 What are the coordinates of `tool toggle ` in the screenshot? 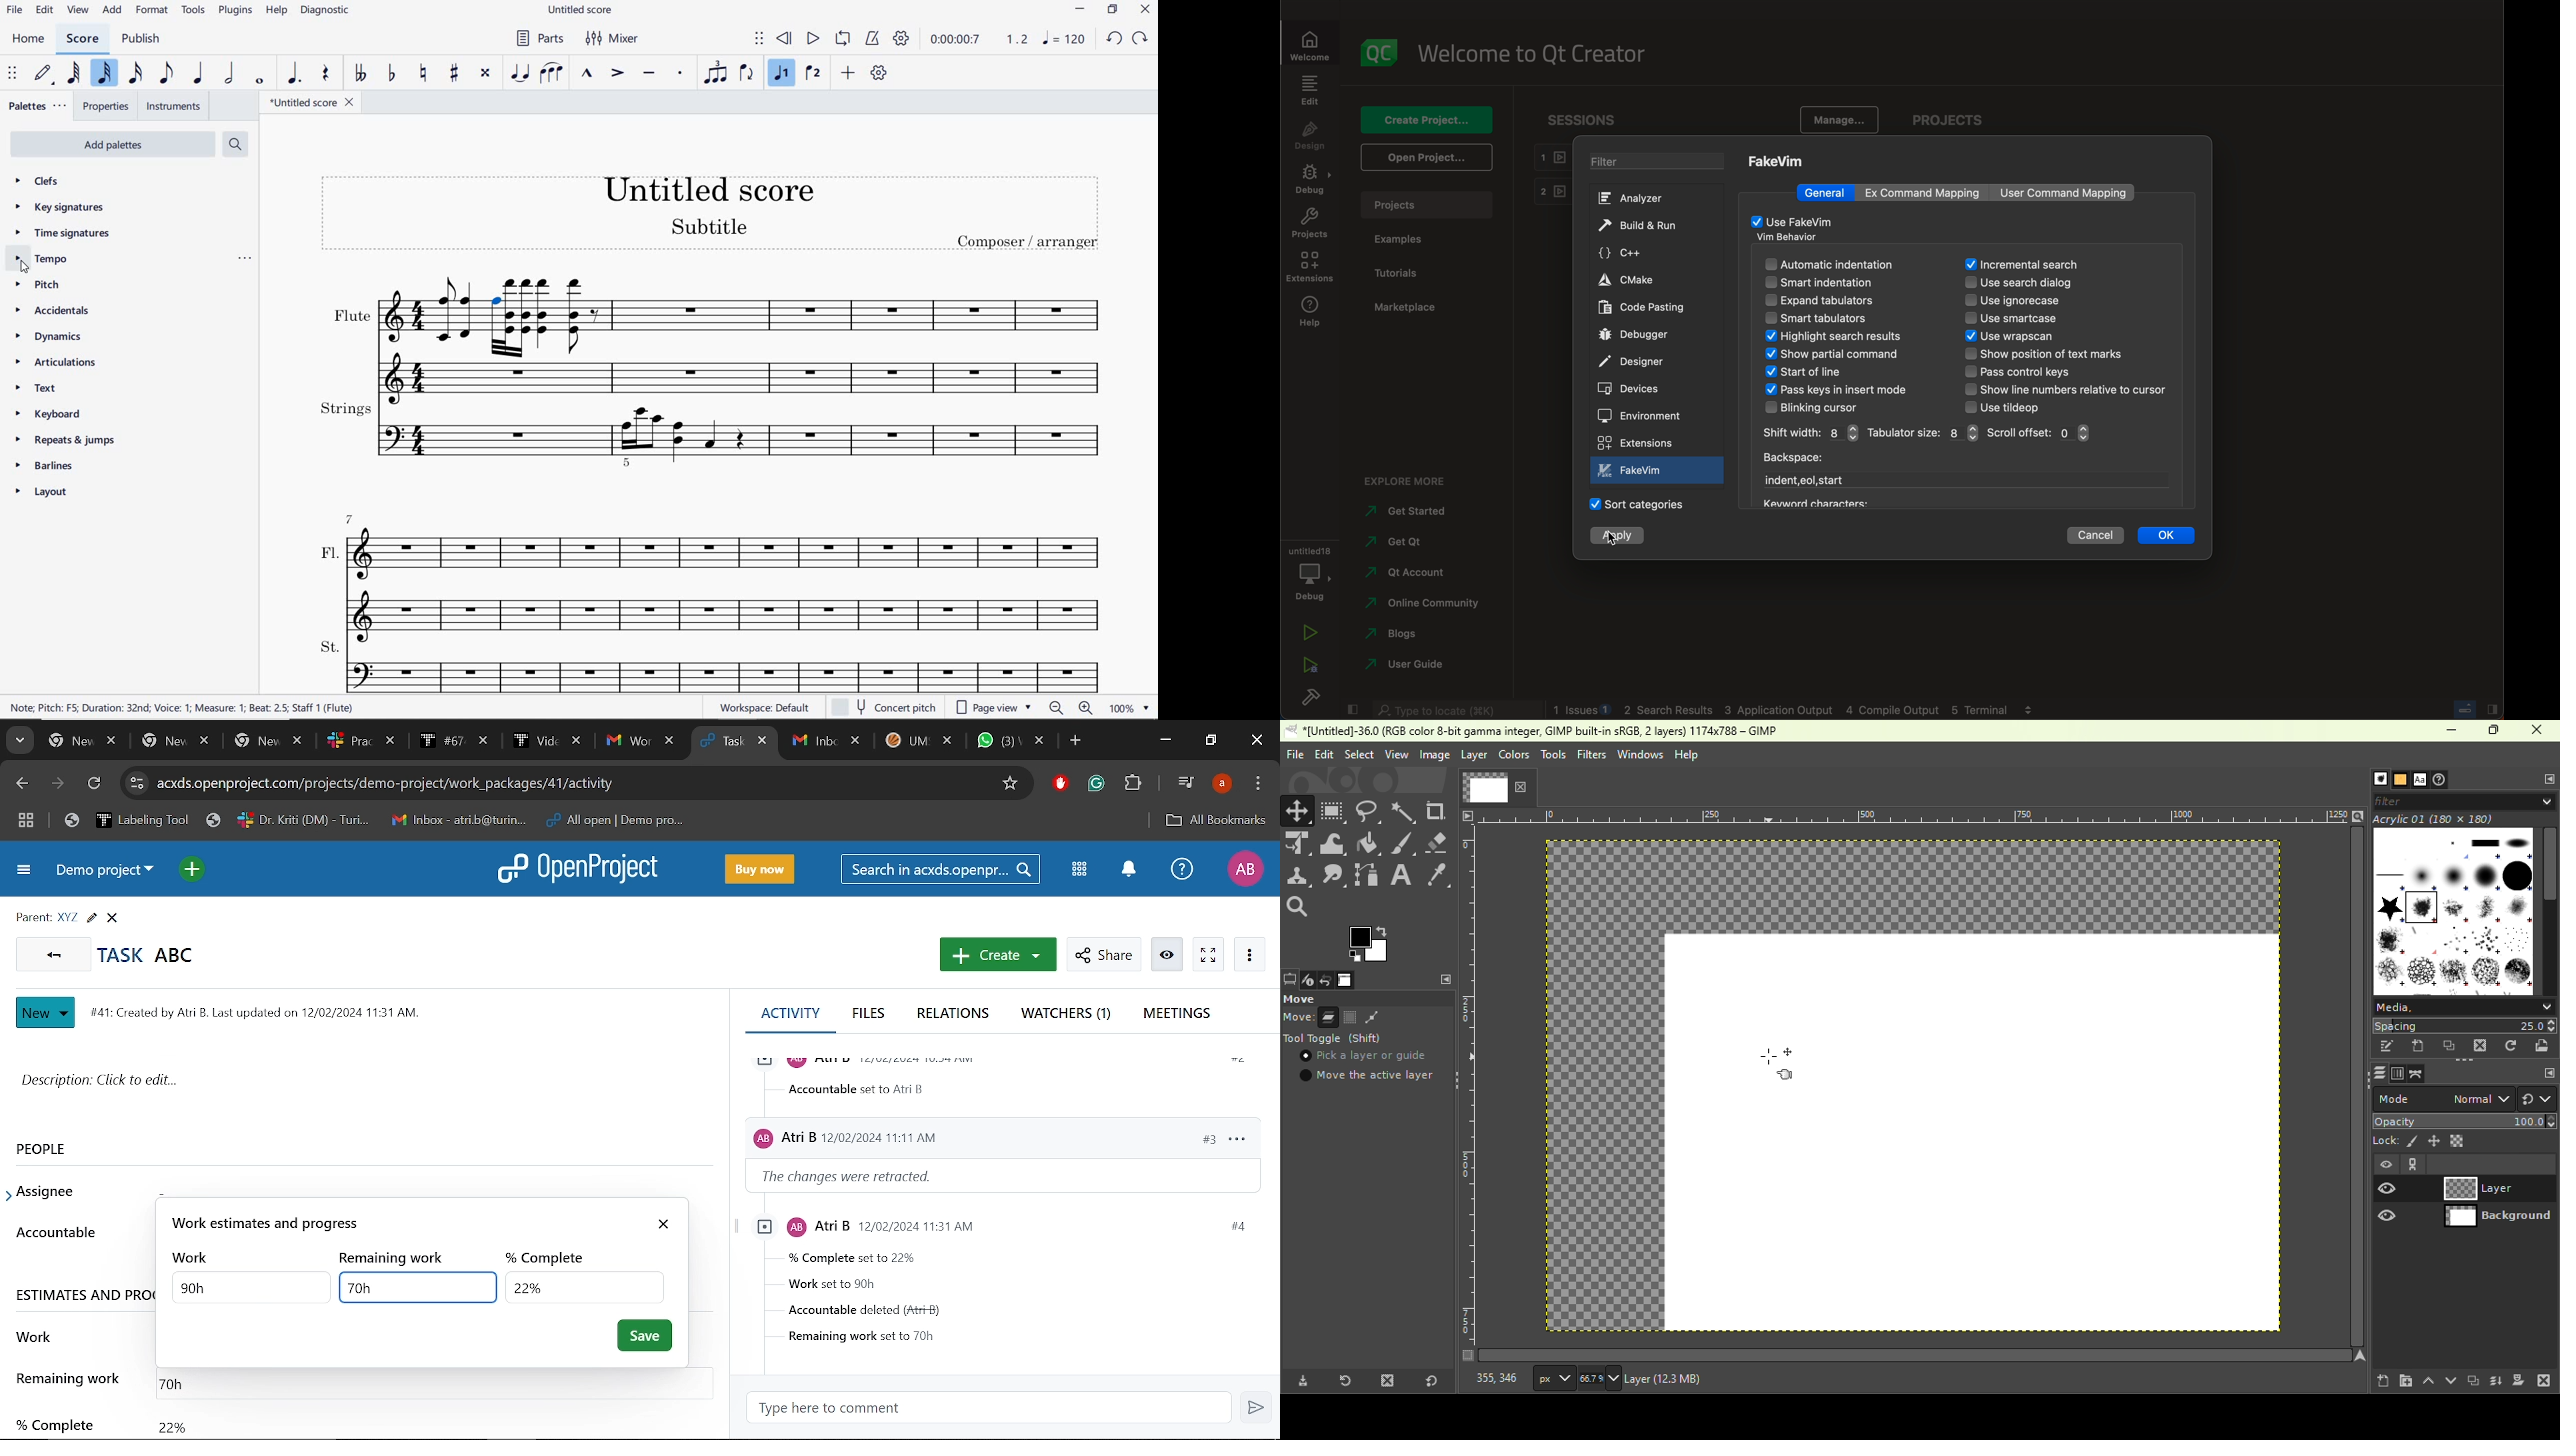 It's located at (1336, 1040).